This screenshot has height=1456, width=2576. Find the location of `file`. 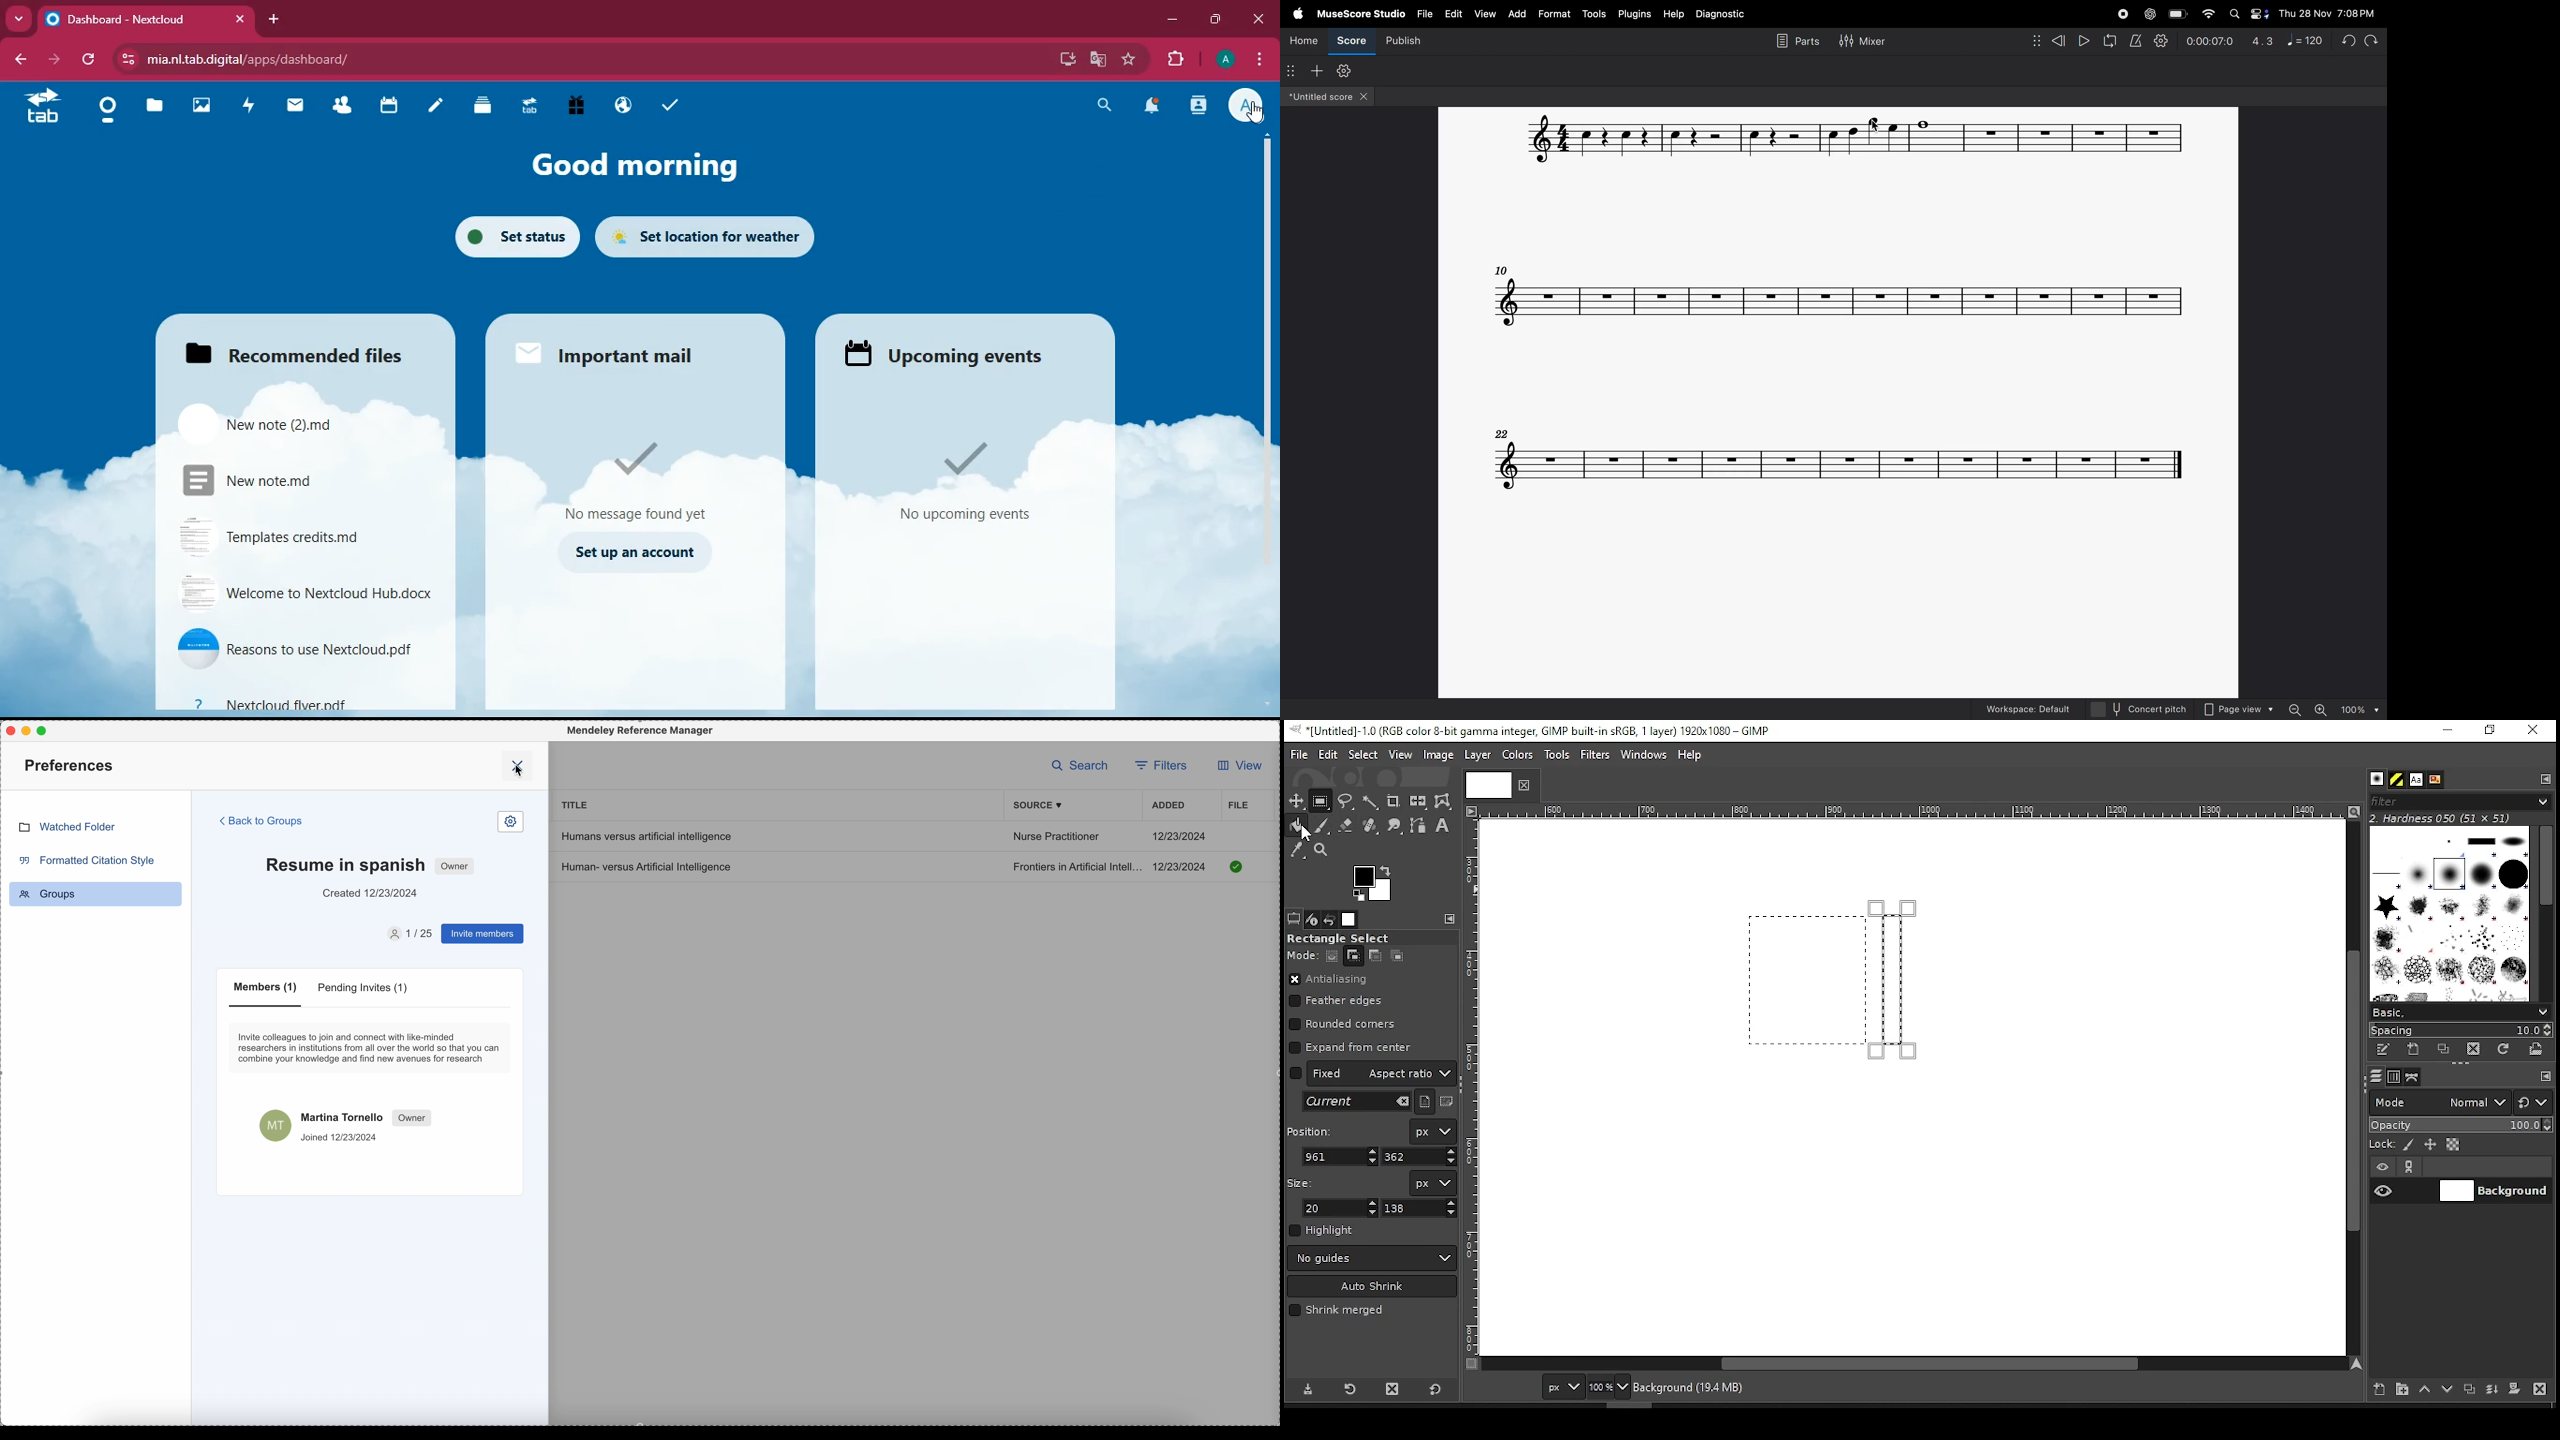

file is located at coordinates (1237, 805).